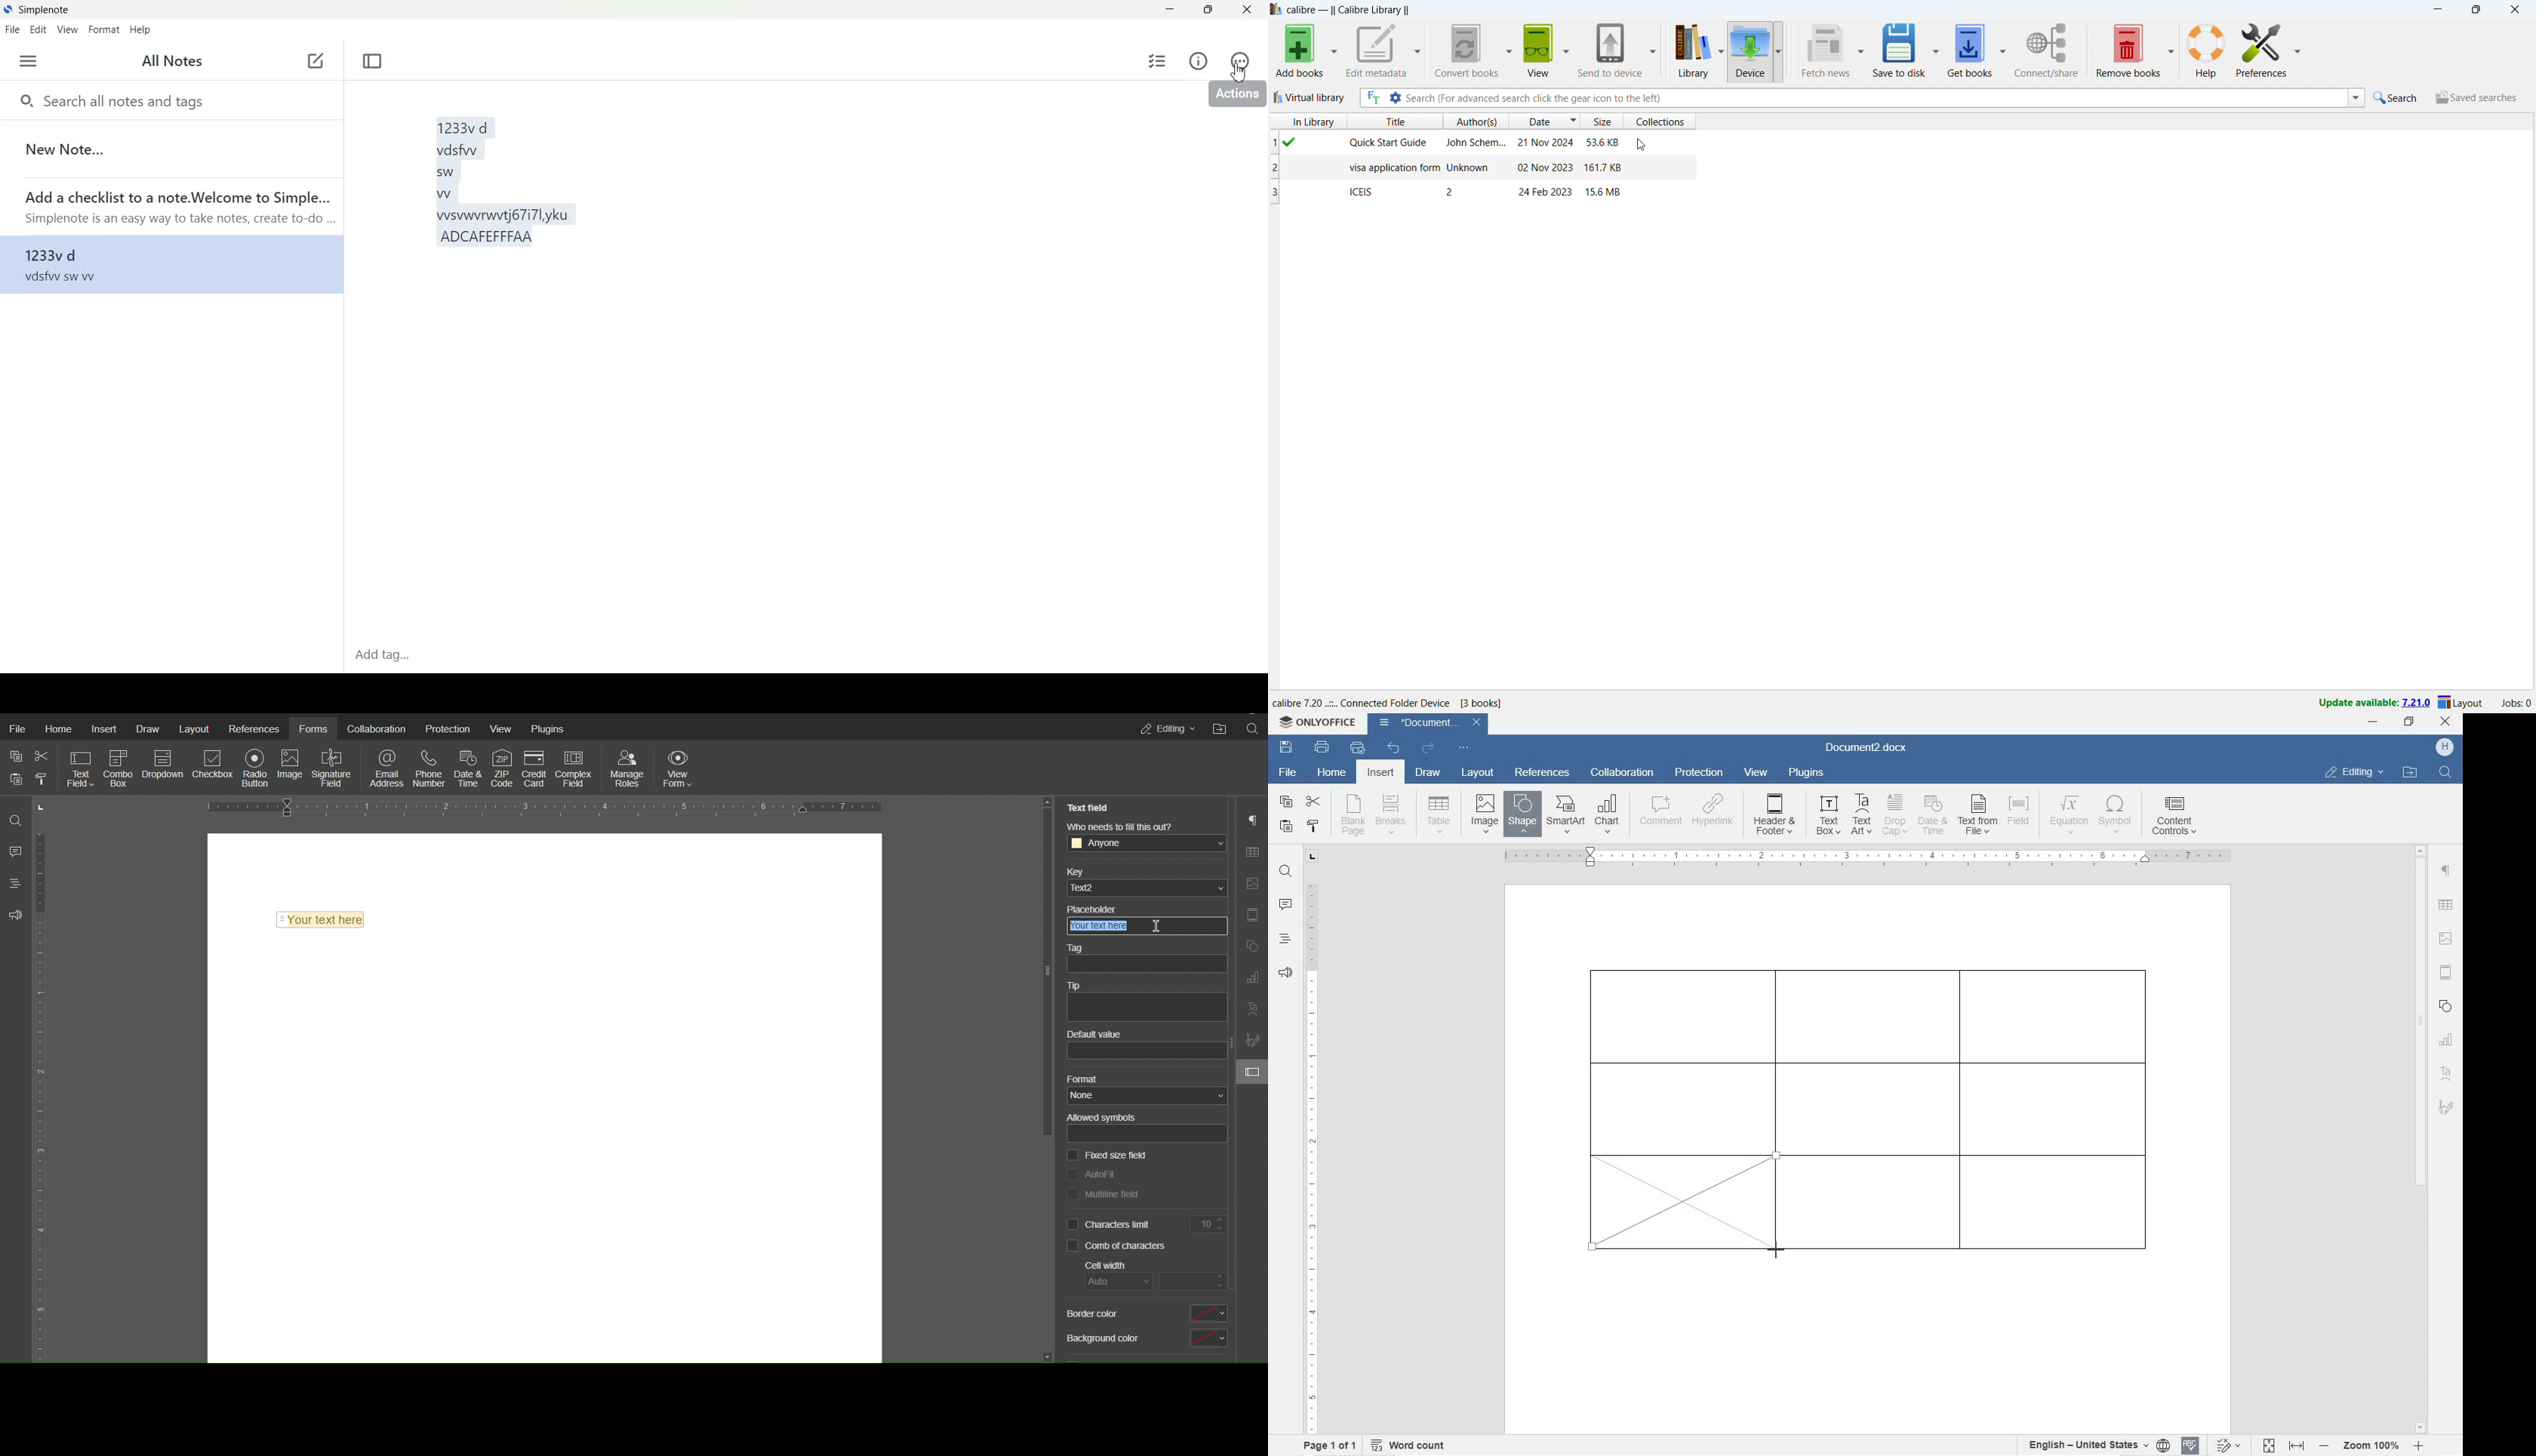  Describe the element at coordinates (1328, 1445) in the screenshot. I see `page 1 of 1` at that location.